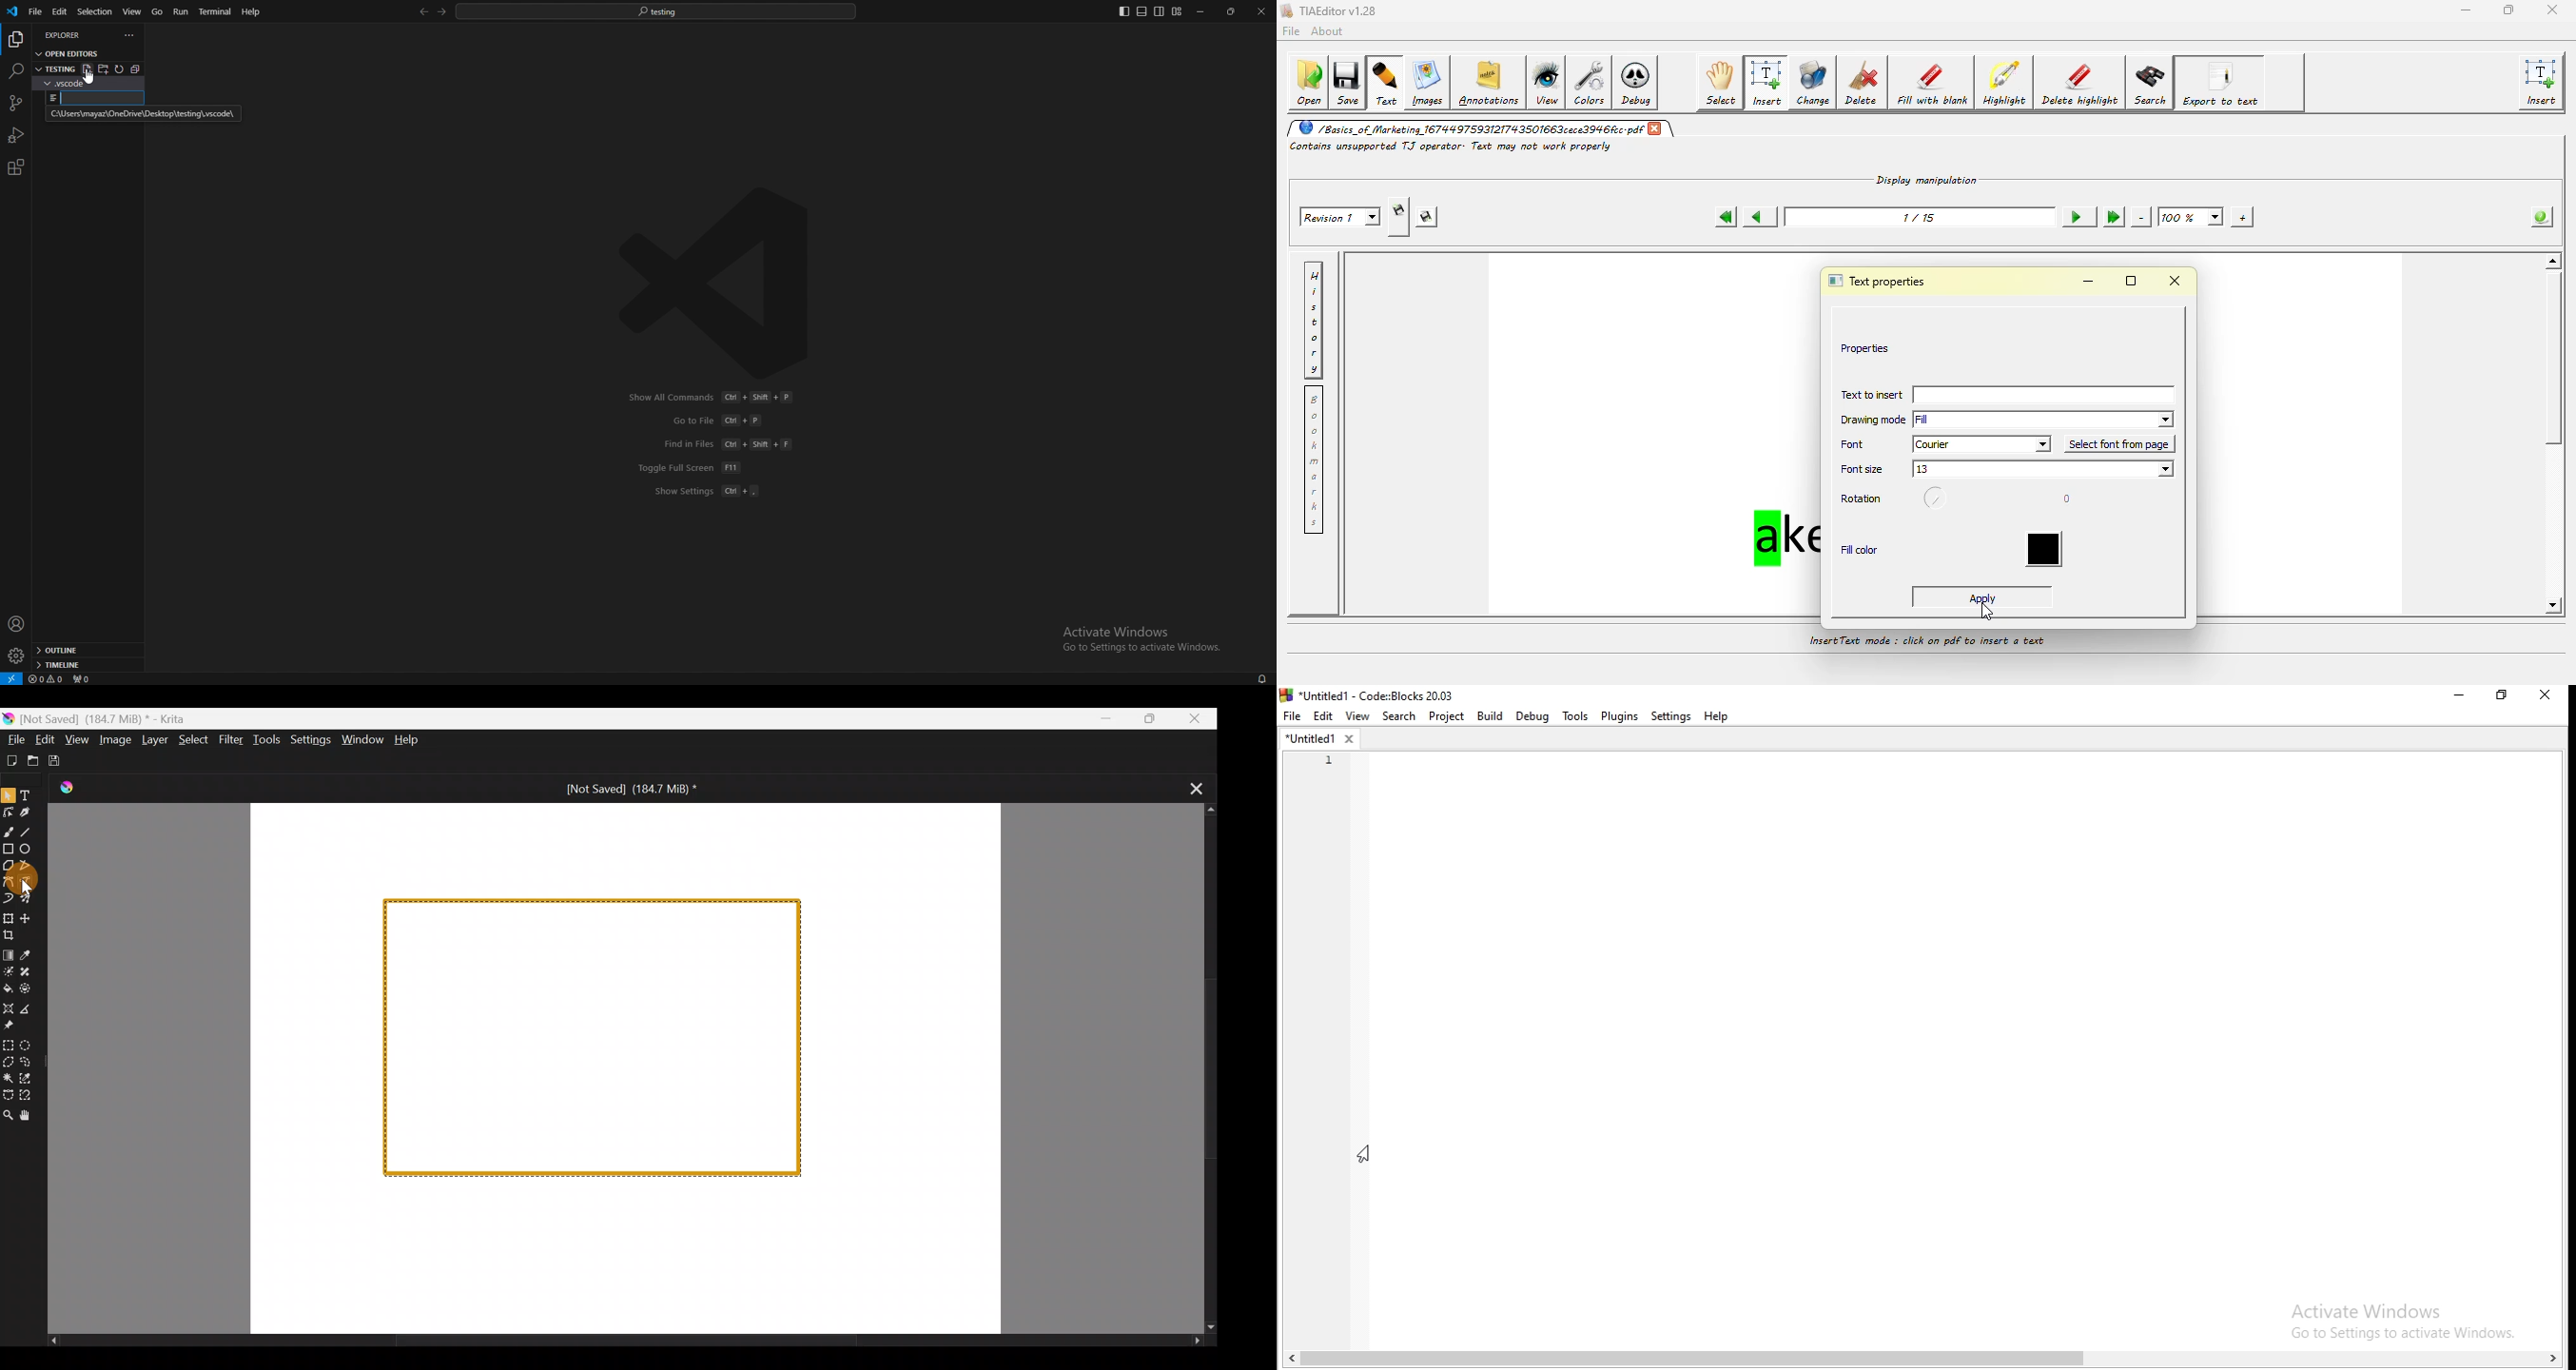 The image size is (2576, 1372). What do you see at coordinates (8, 865) in the screenshot?
I see `Polygon tool` at bounding box center [8, 865].